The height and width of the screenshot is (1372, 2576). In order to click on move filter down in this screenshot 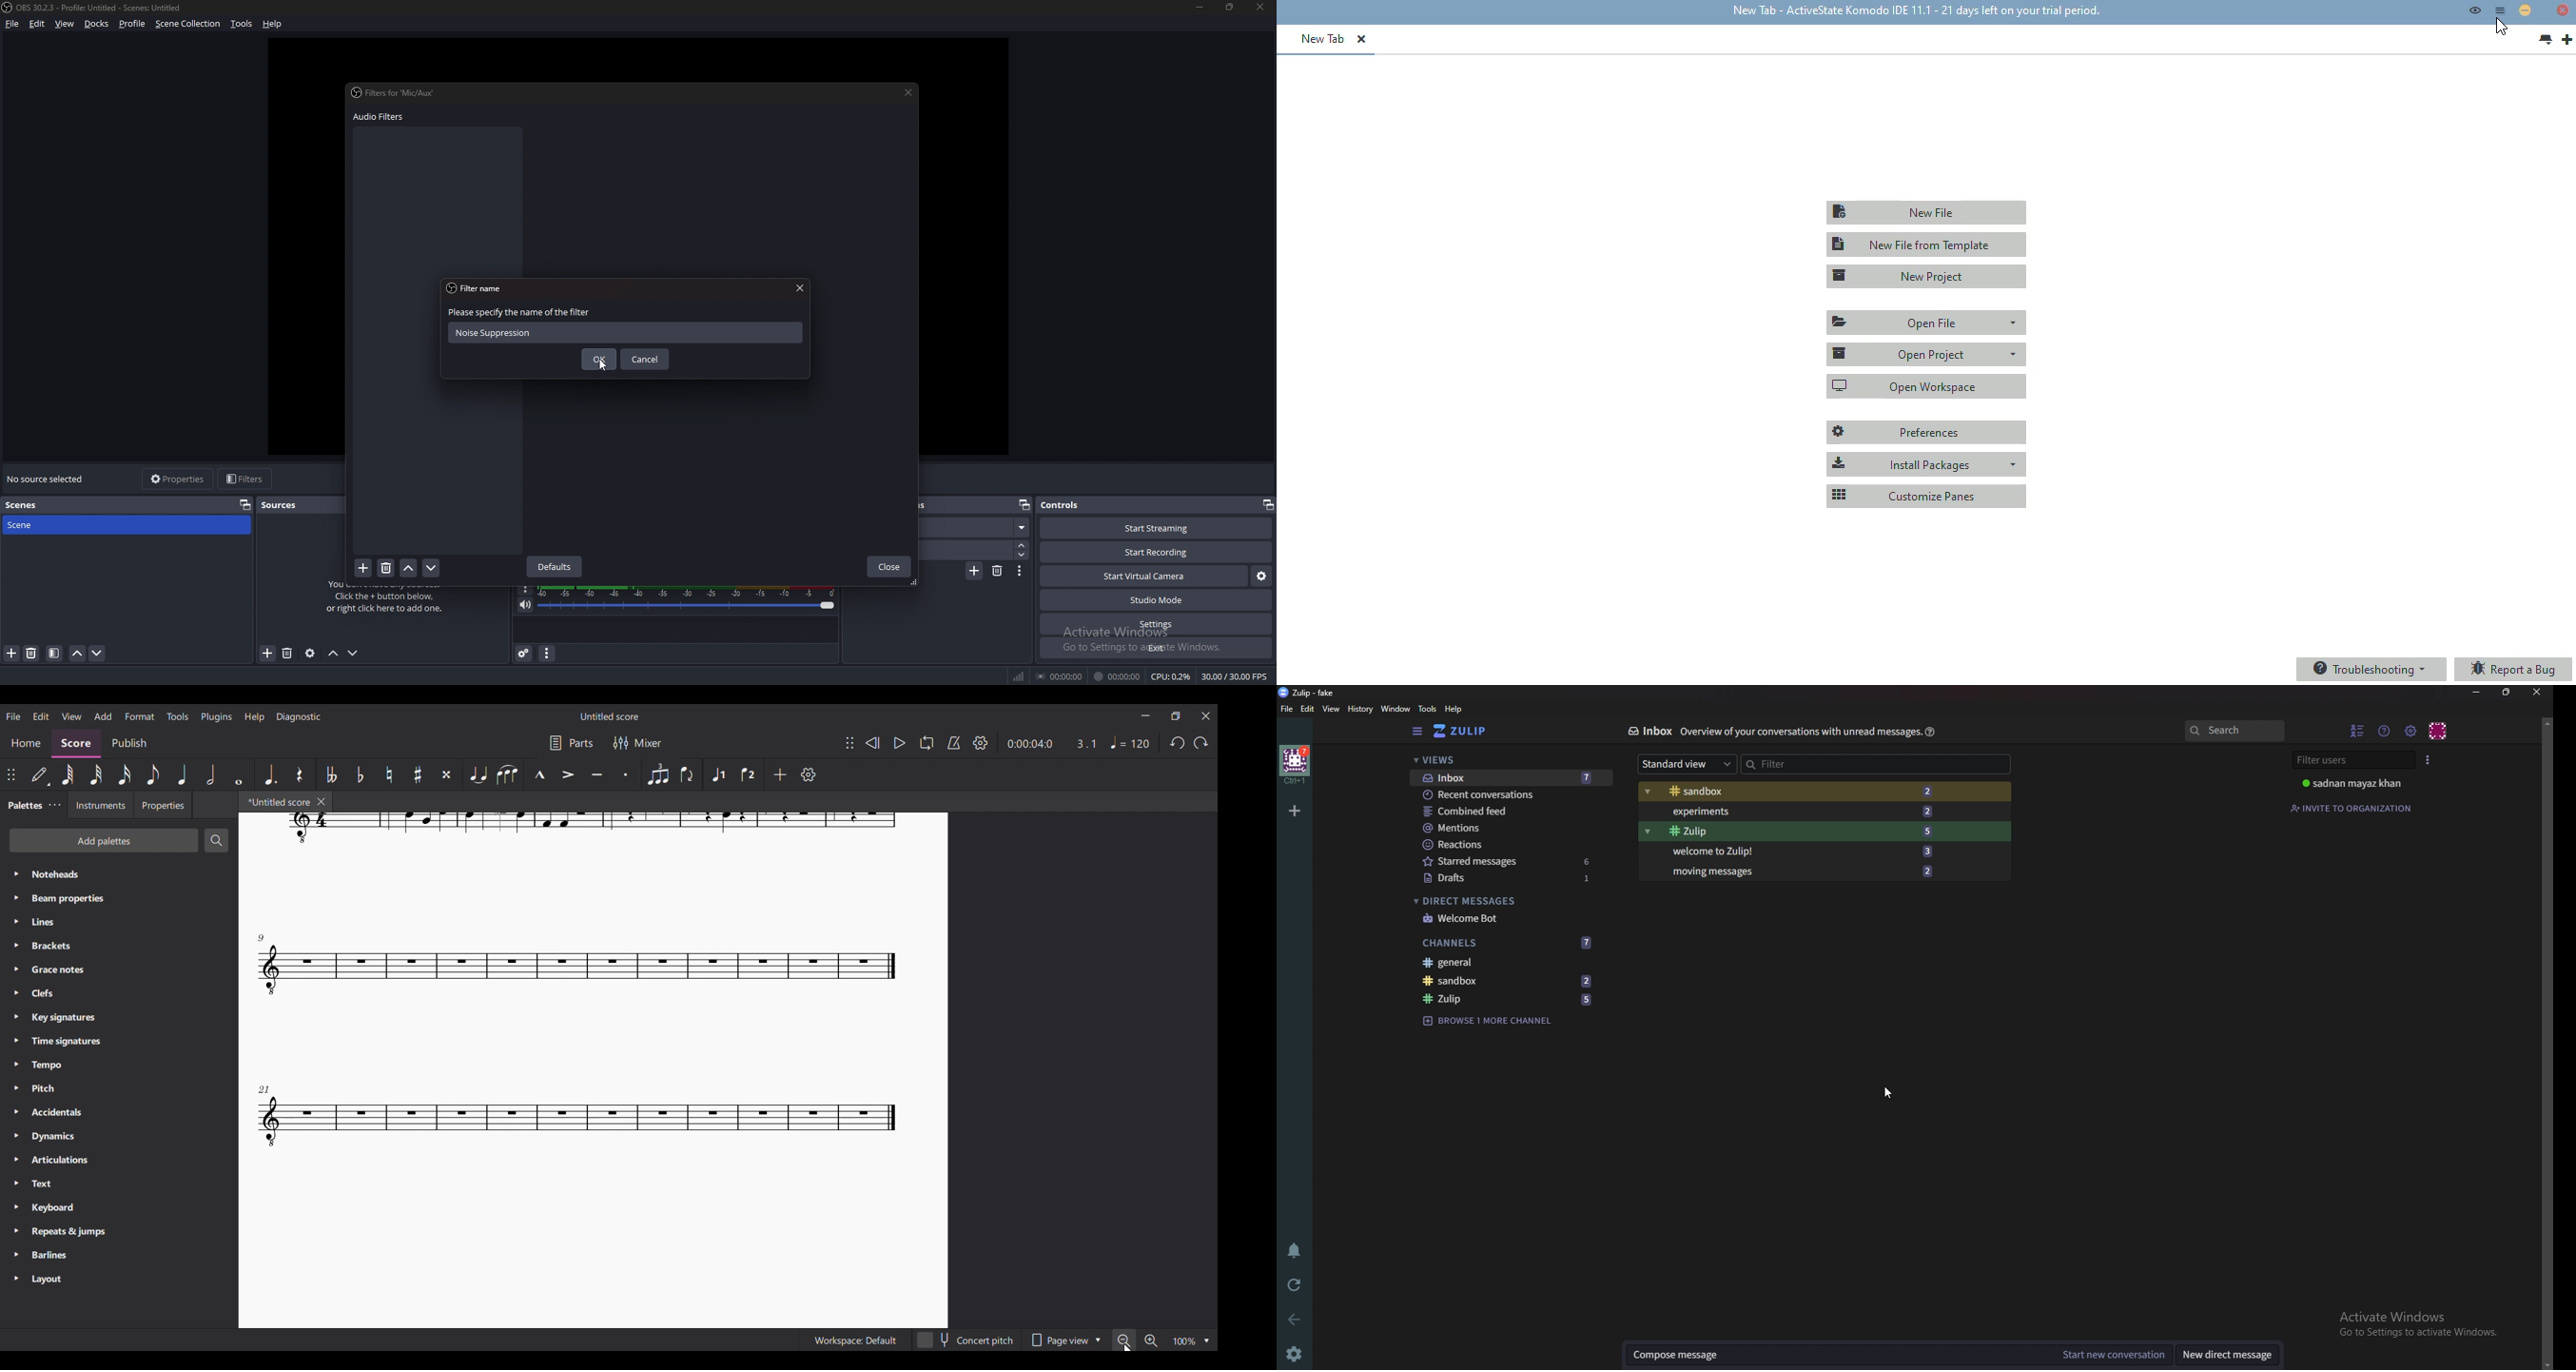, I will do `click(432, 568)`.